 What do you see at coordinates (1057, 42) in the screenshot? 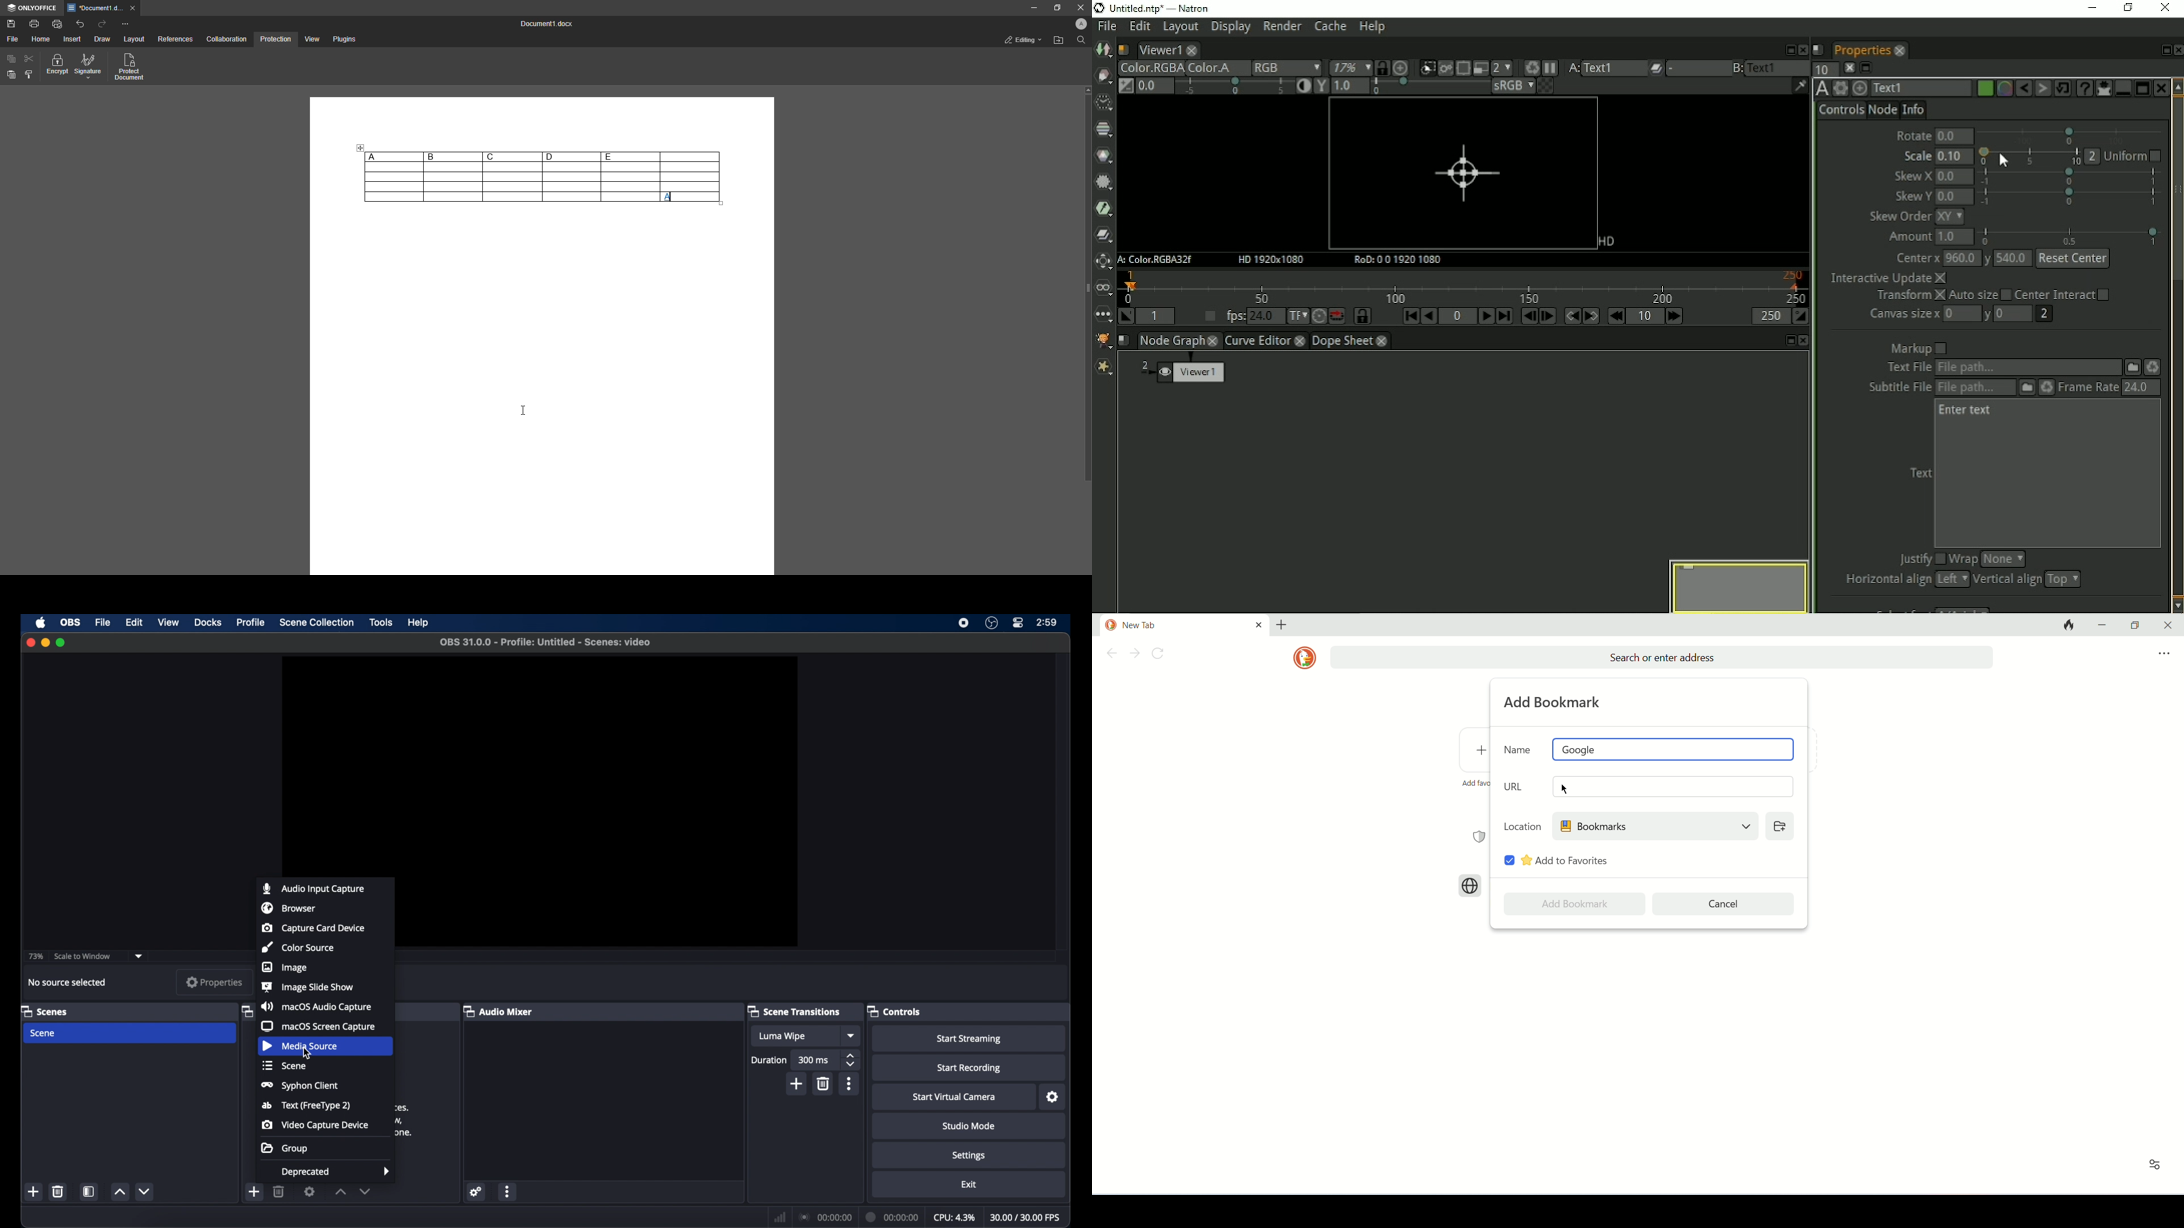
I see `New folder` at bounding box center [1057, 42].